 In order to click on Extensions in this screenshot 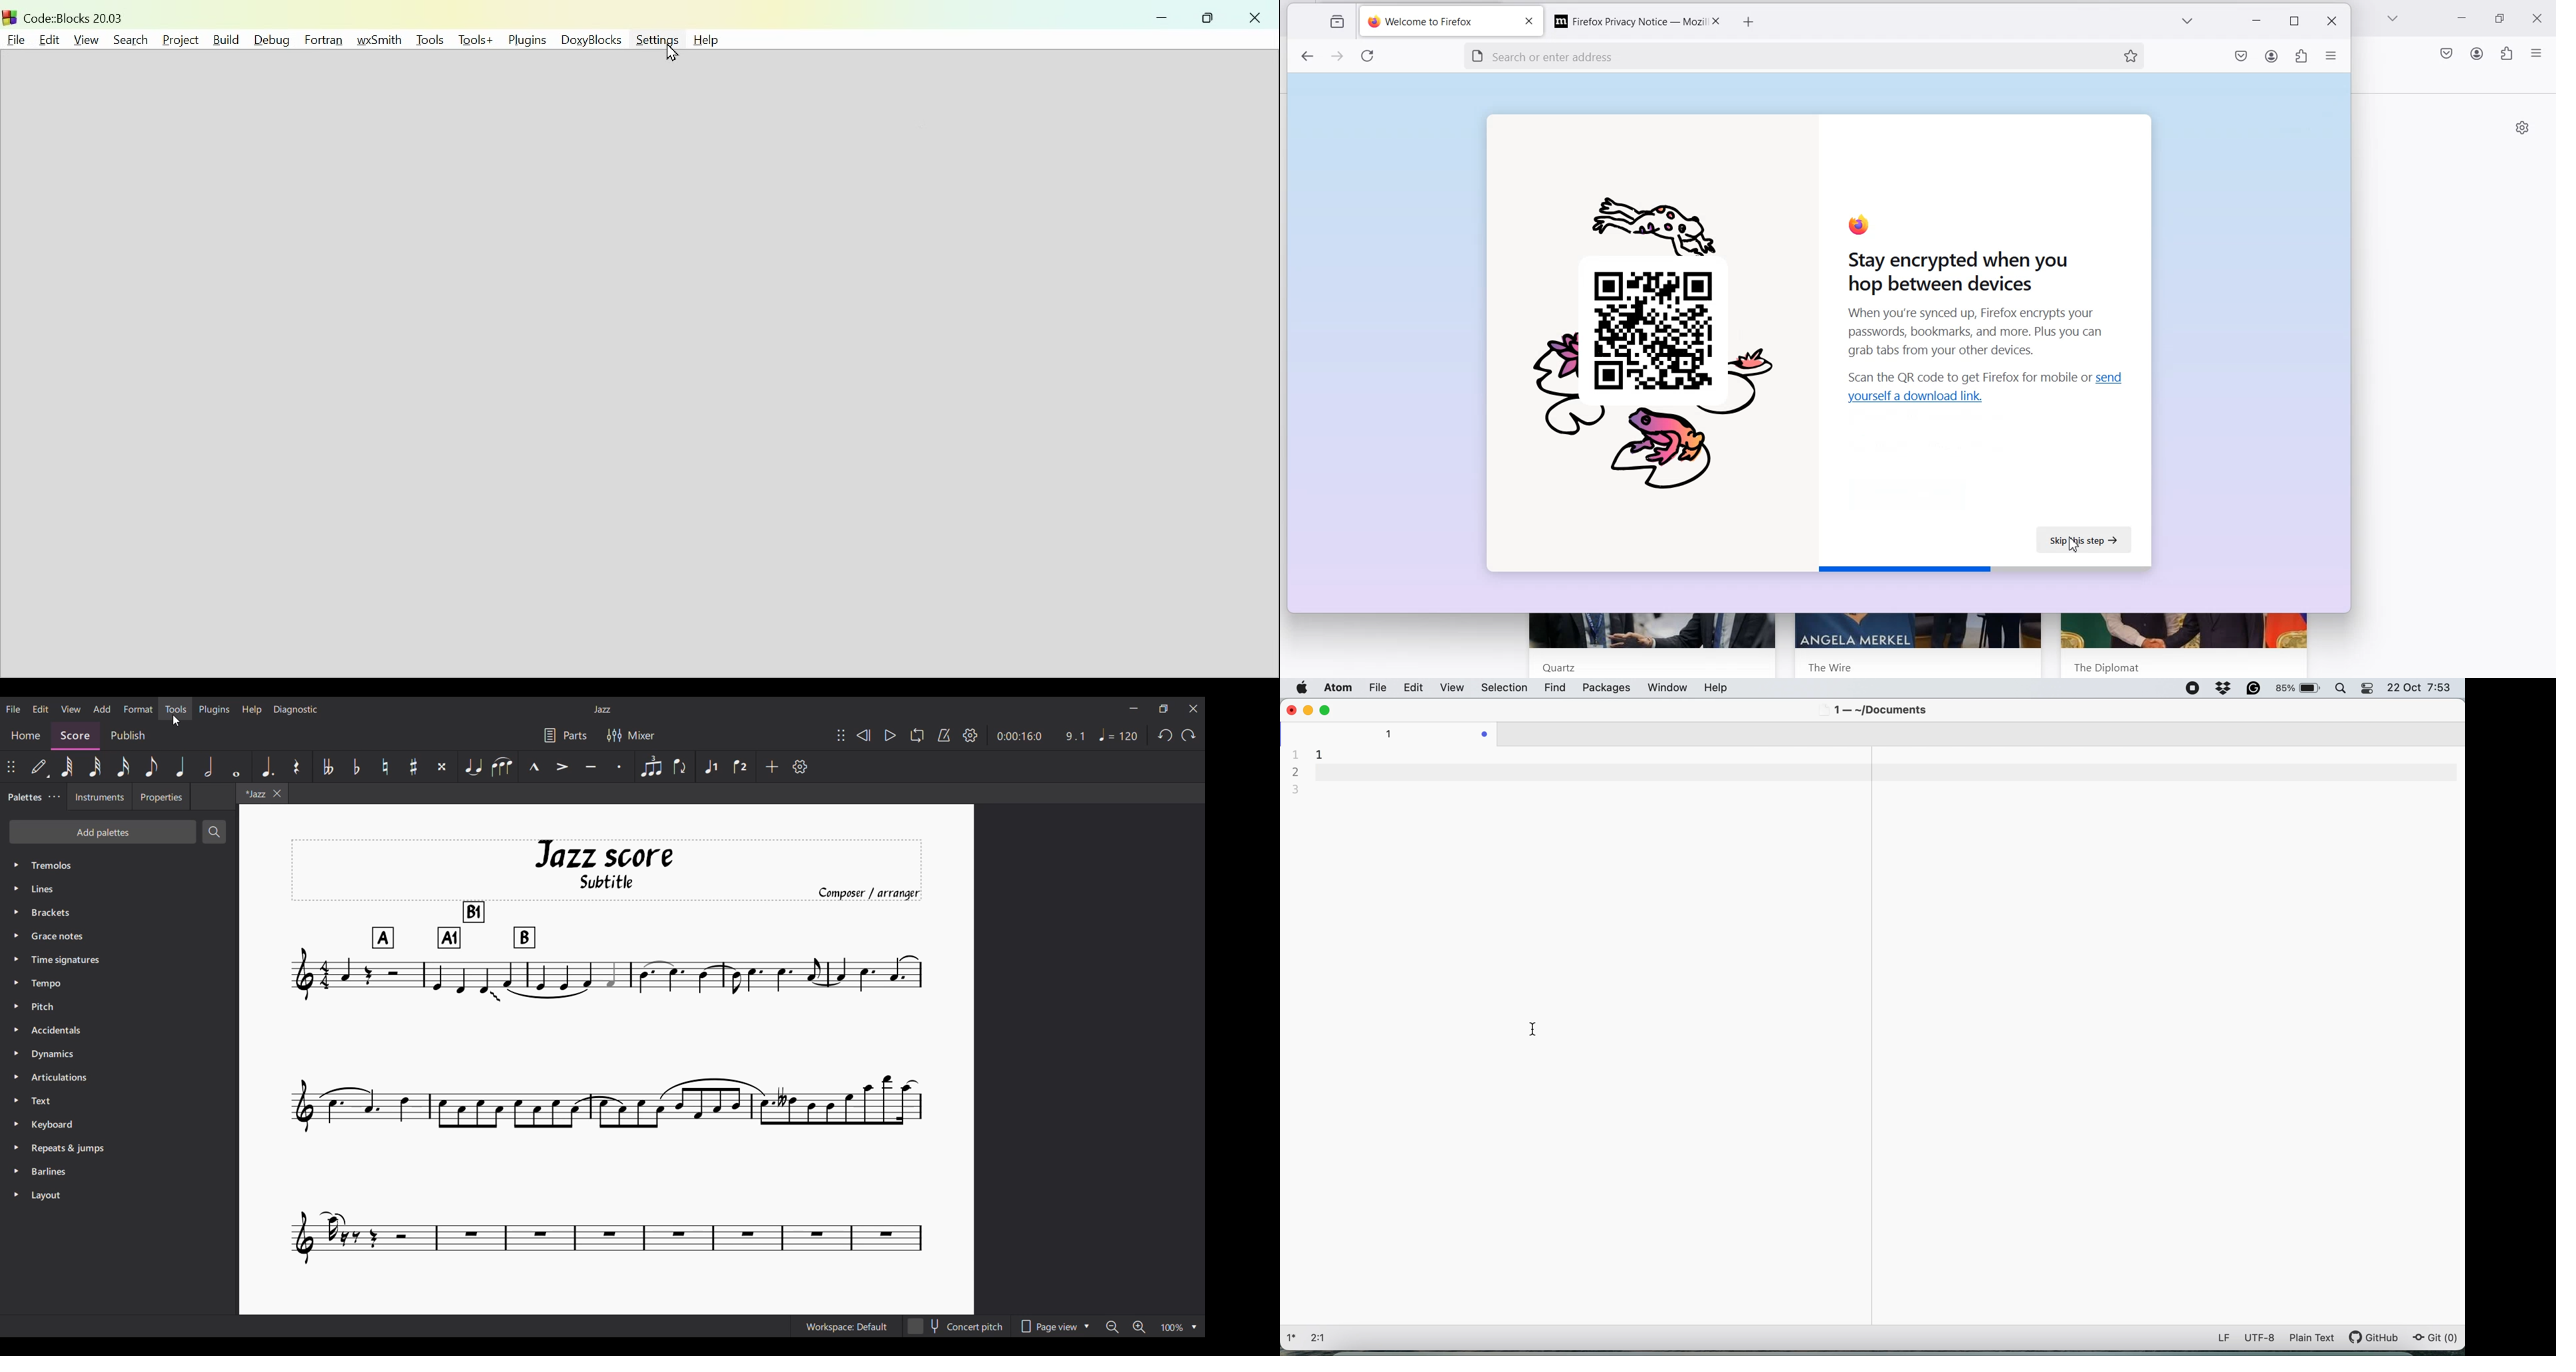, I will do `click(2506, 54)`.